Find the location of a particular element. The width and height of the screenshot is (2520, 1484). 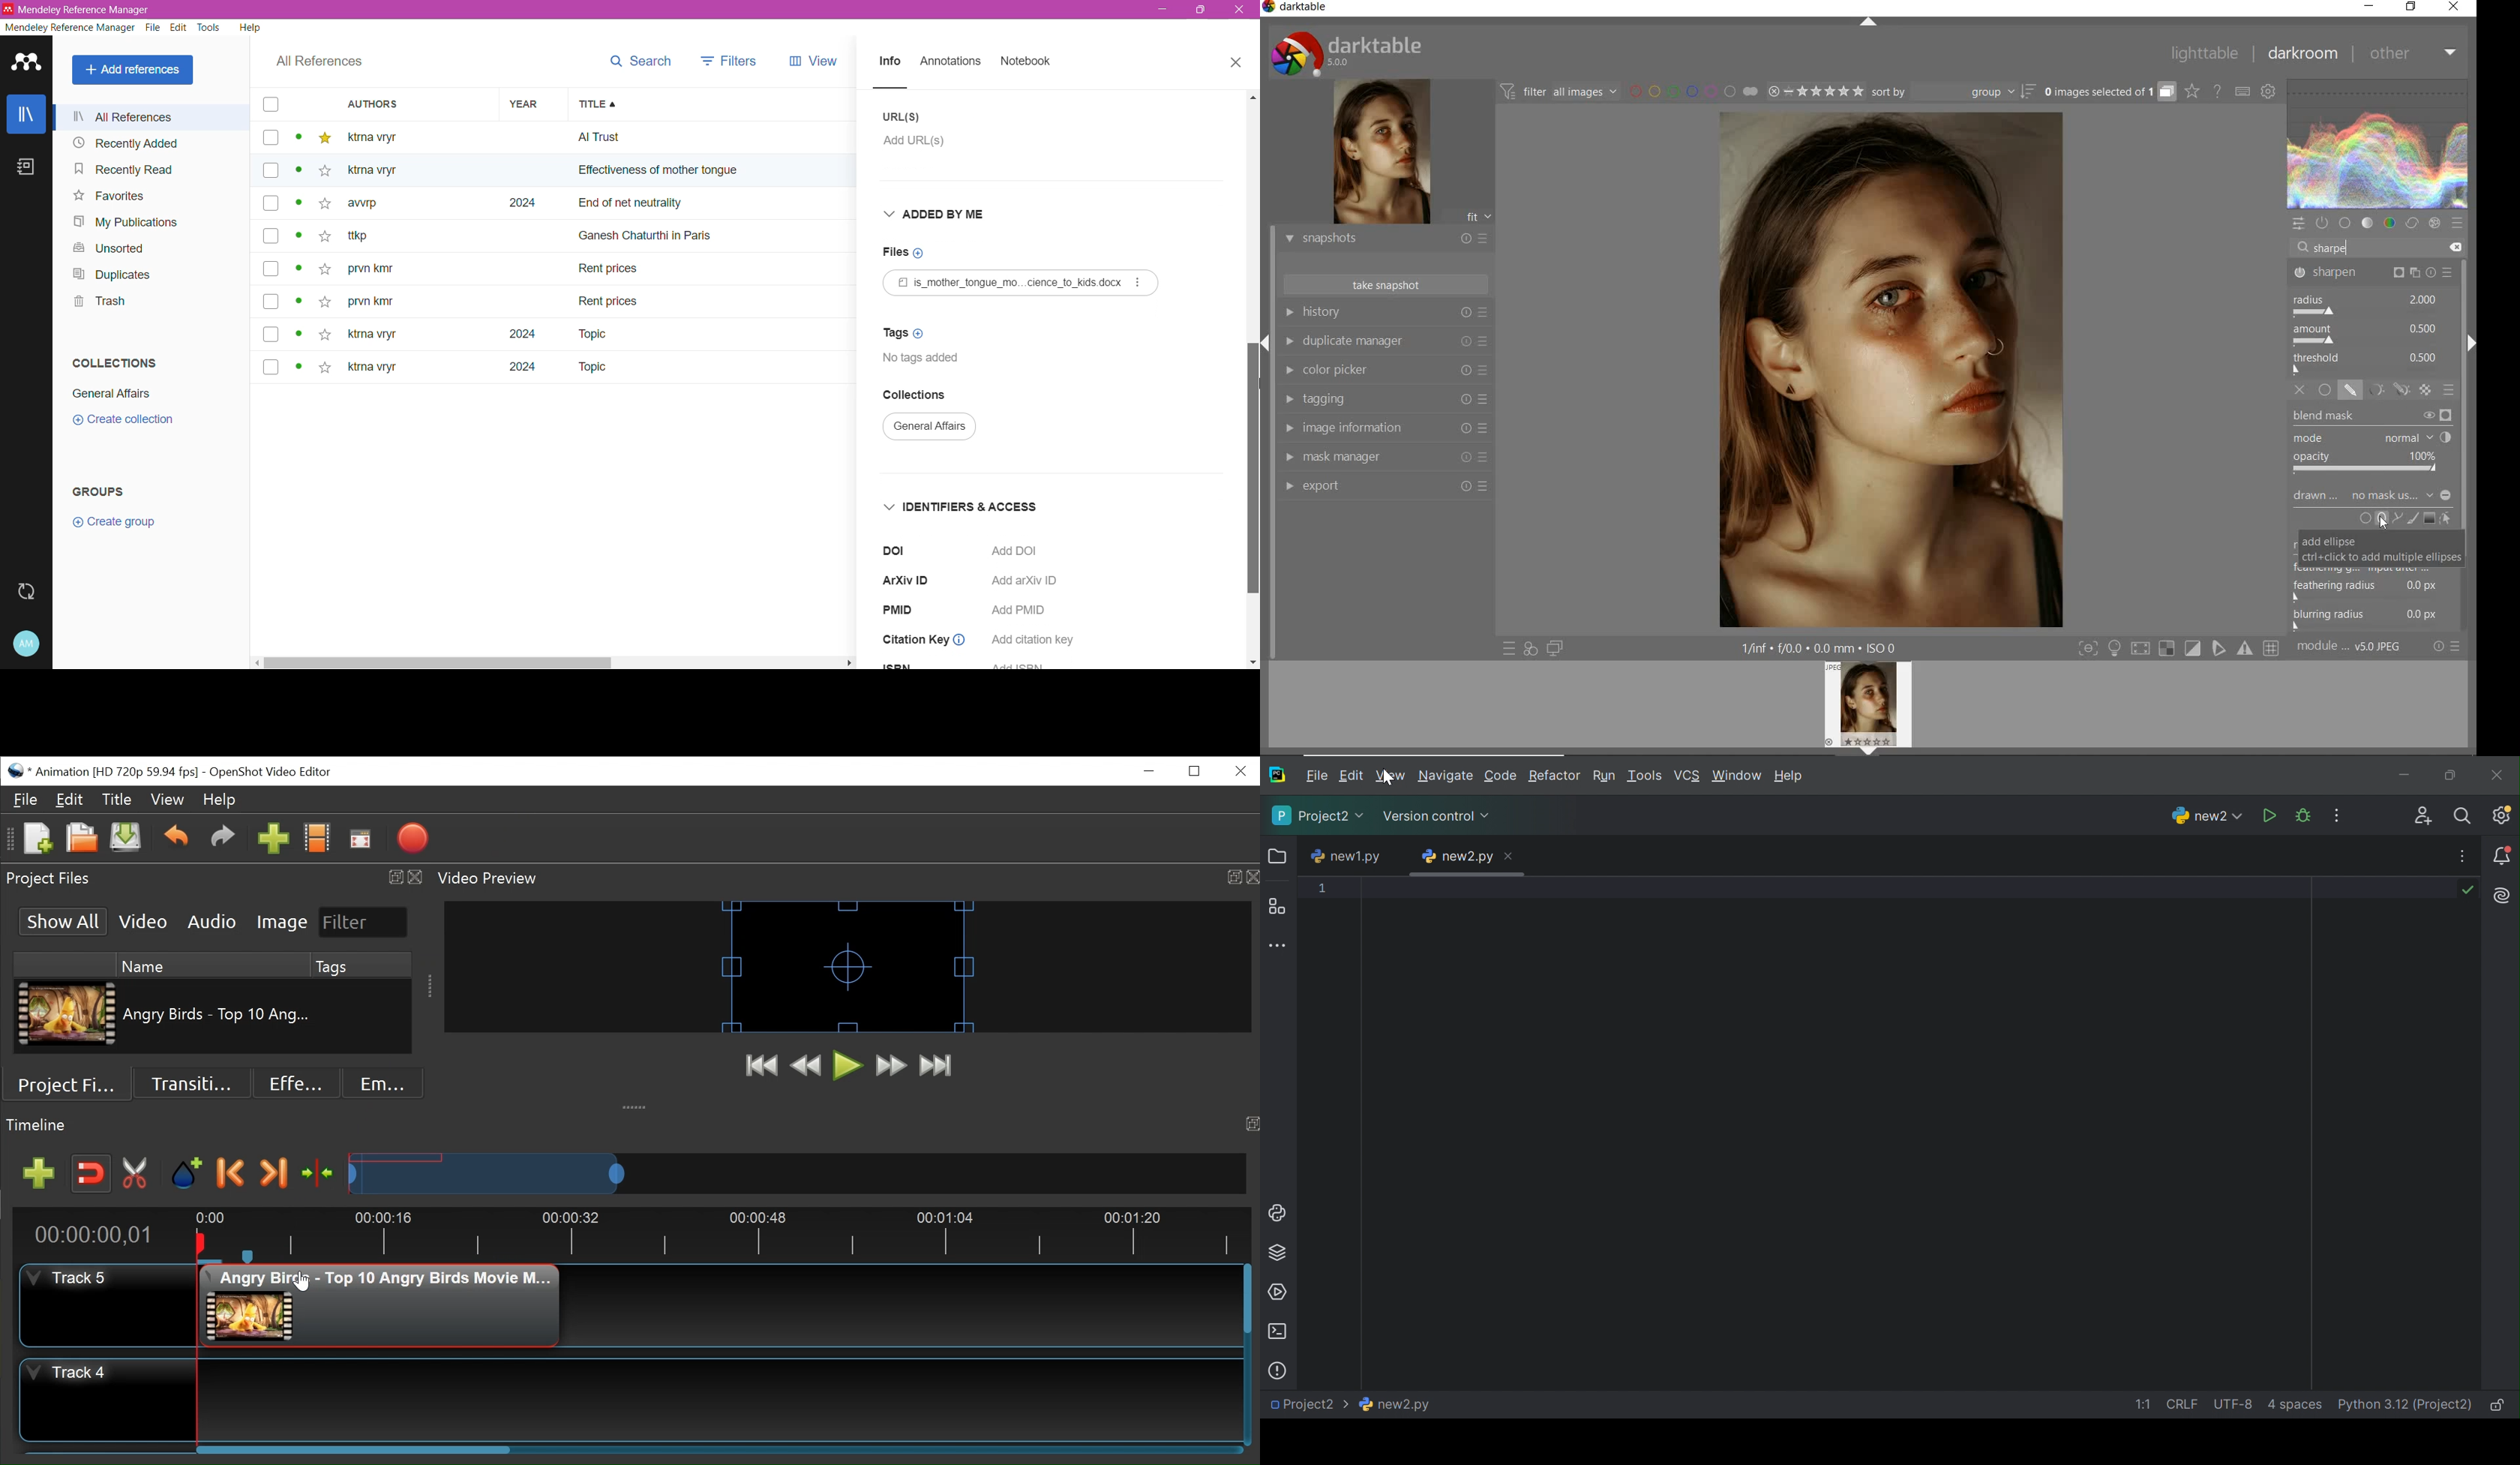

box is located at coordinates (270, 236).